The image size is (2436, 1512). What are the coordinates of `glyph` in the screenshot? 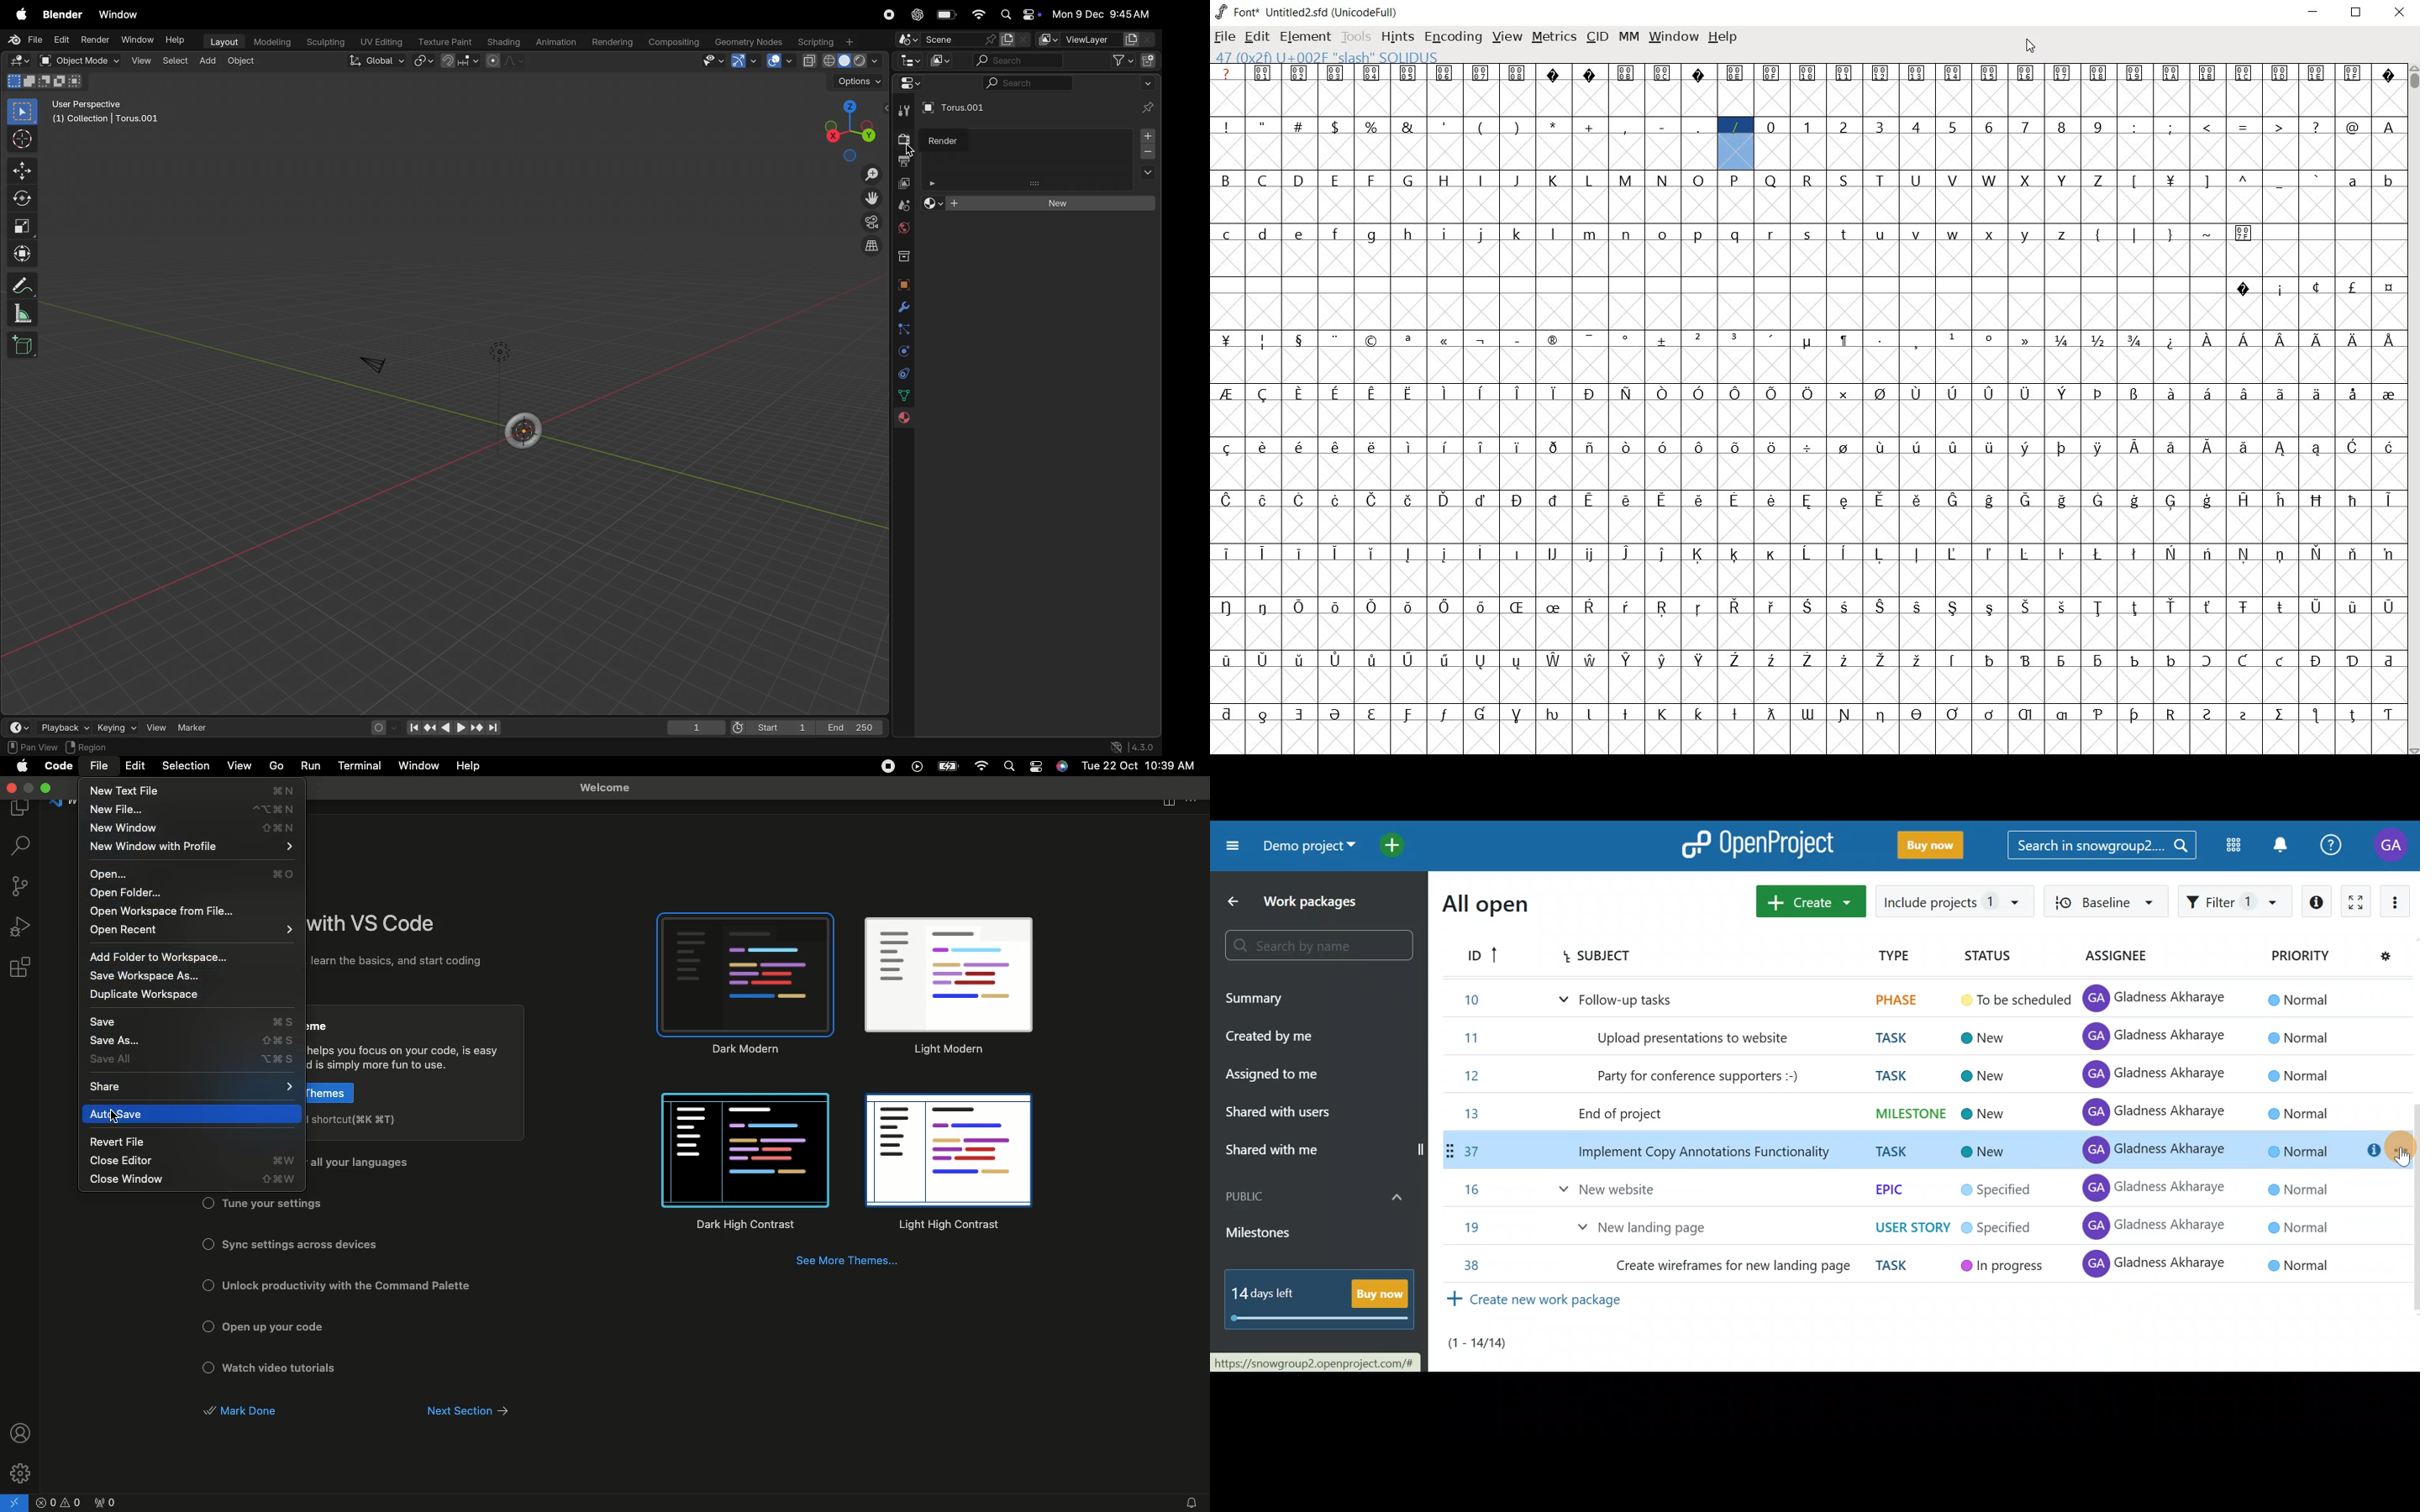 It's located at (2171, 606).